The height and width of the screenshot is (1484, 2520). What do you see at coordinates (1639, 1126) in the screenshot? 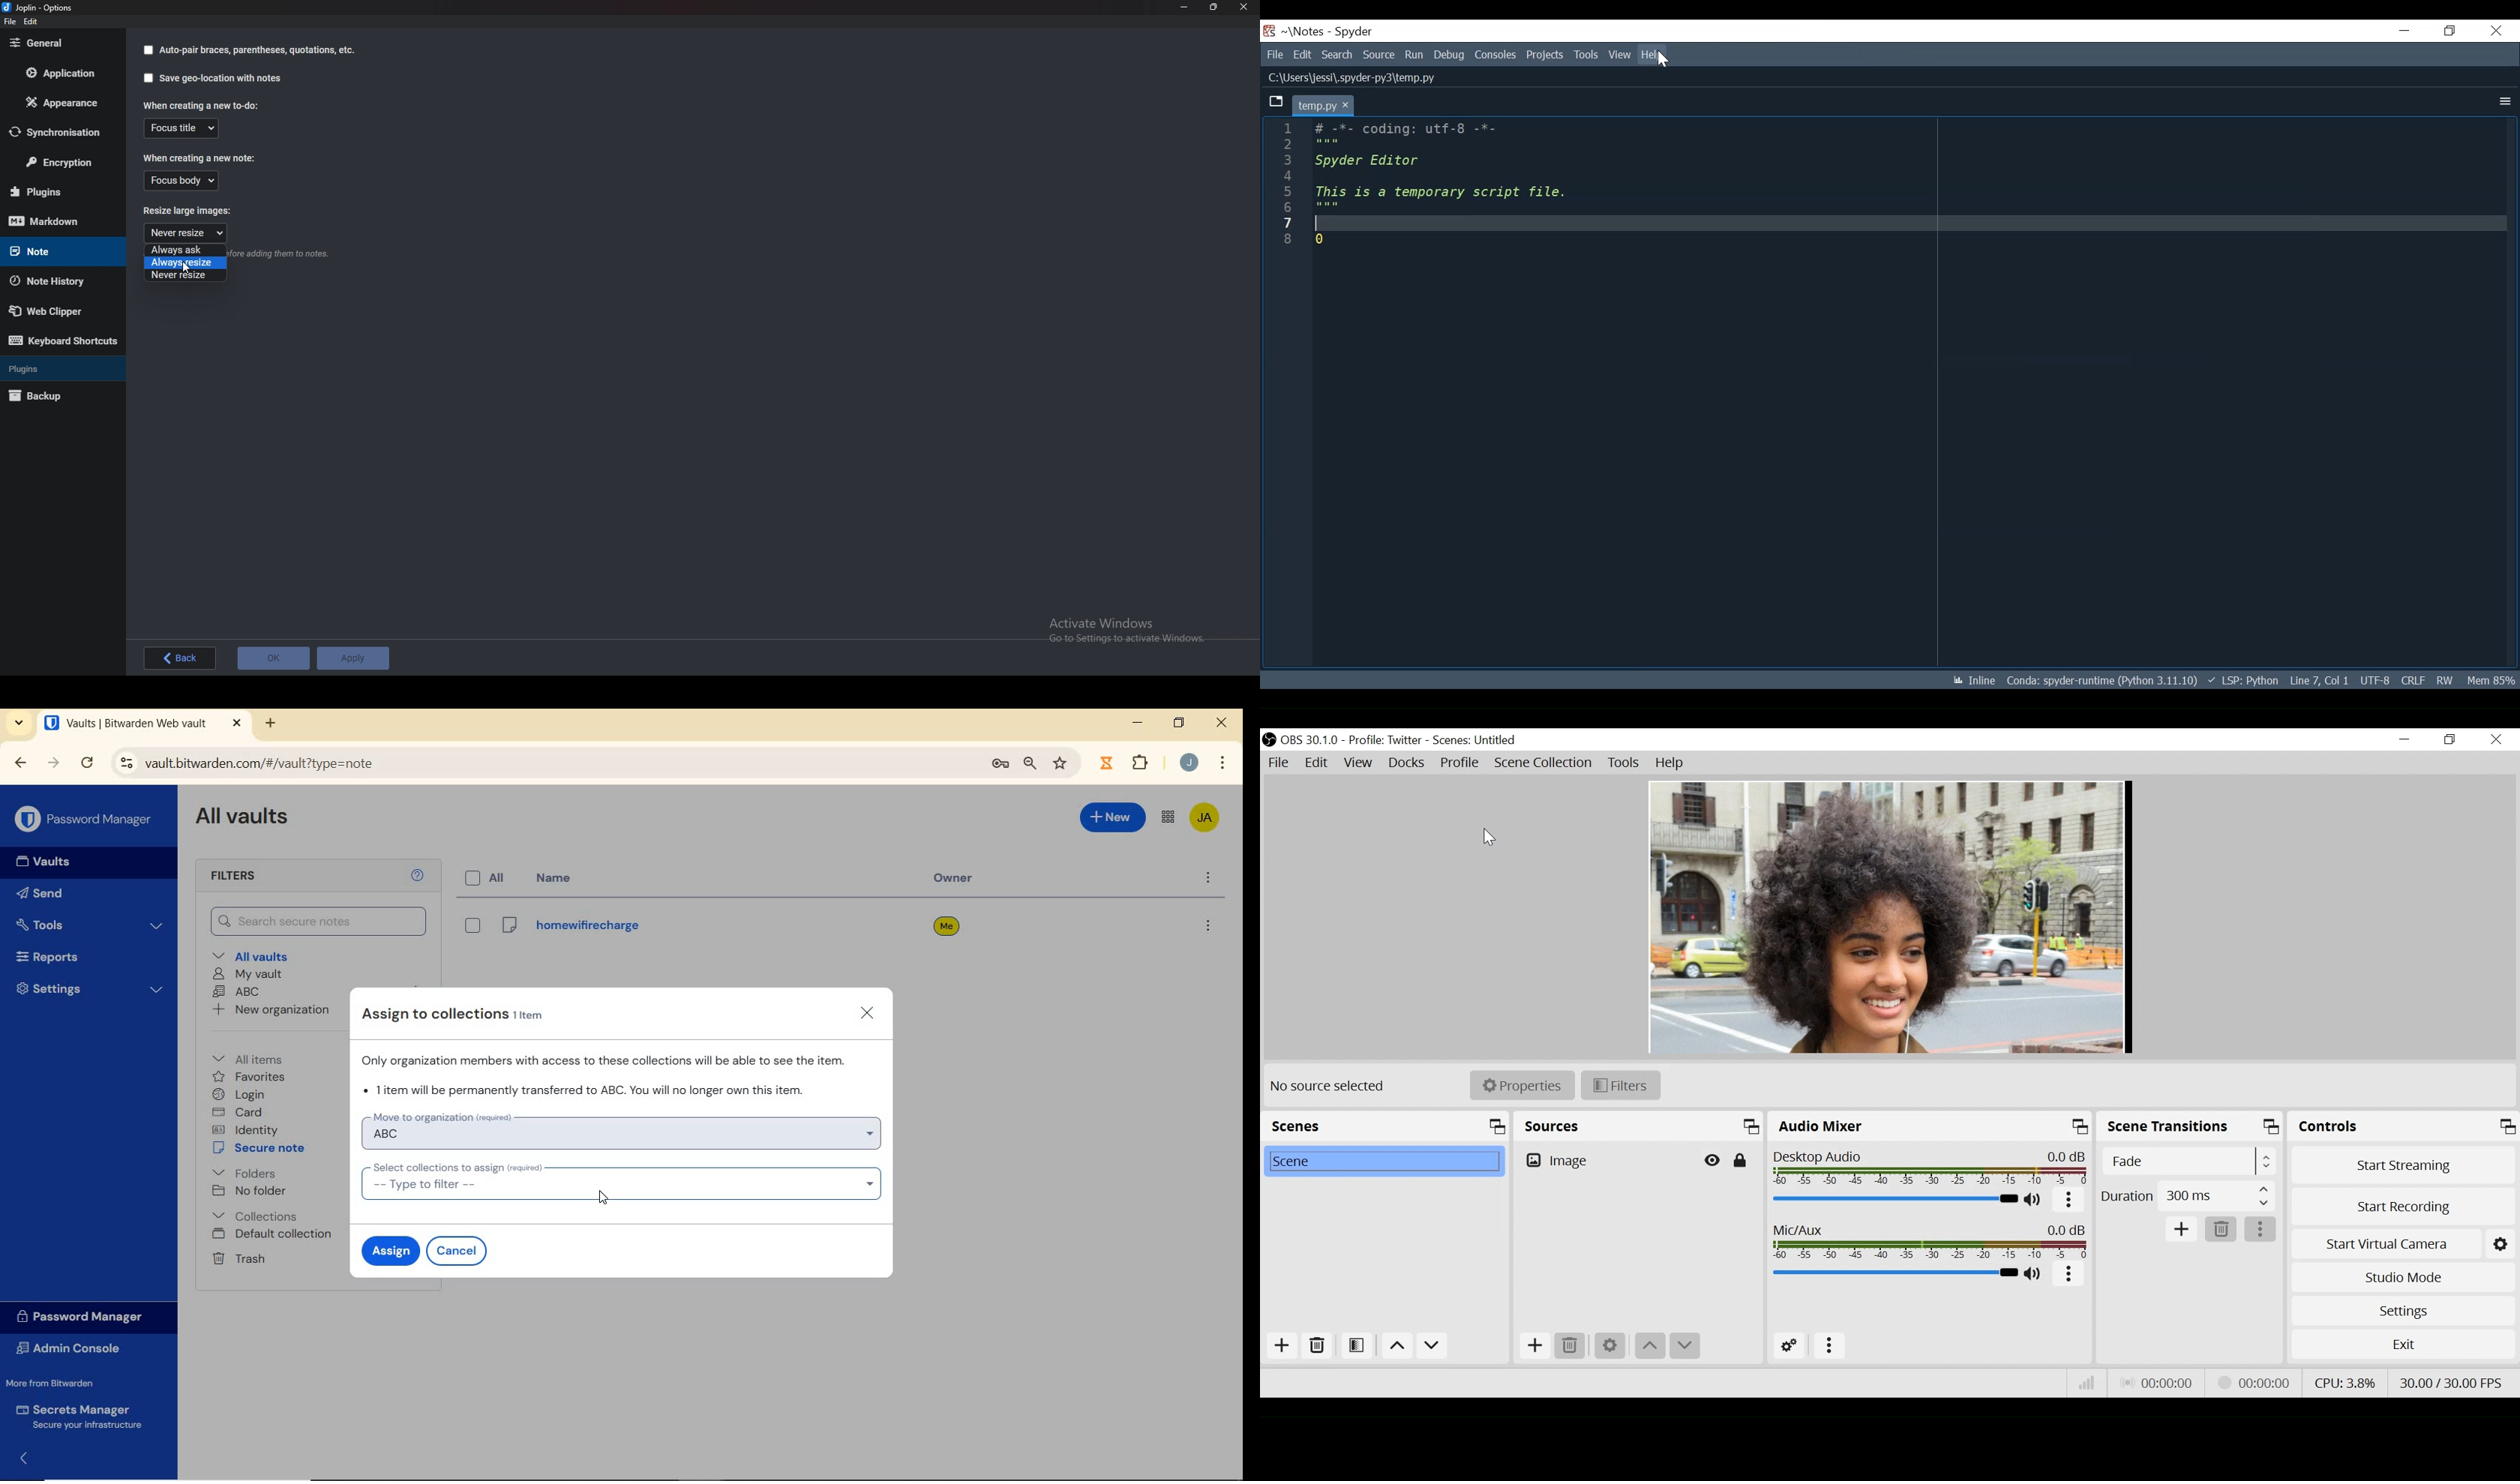
I see `Sources Panel` at bounding box center [1639, 1126].